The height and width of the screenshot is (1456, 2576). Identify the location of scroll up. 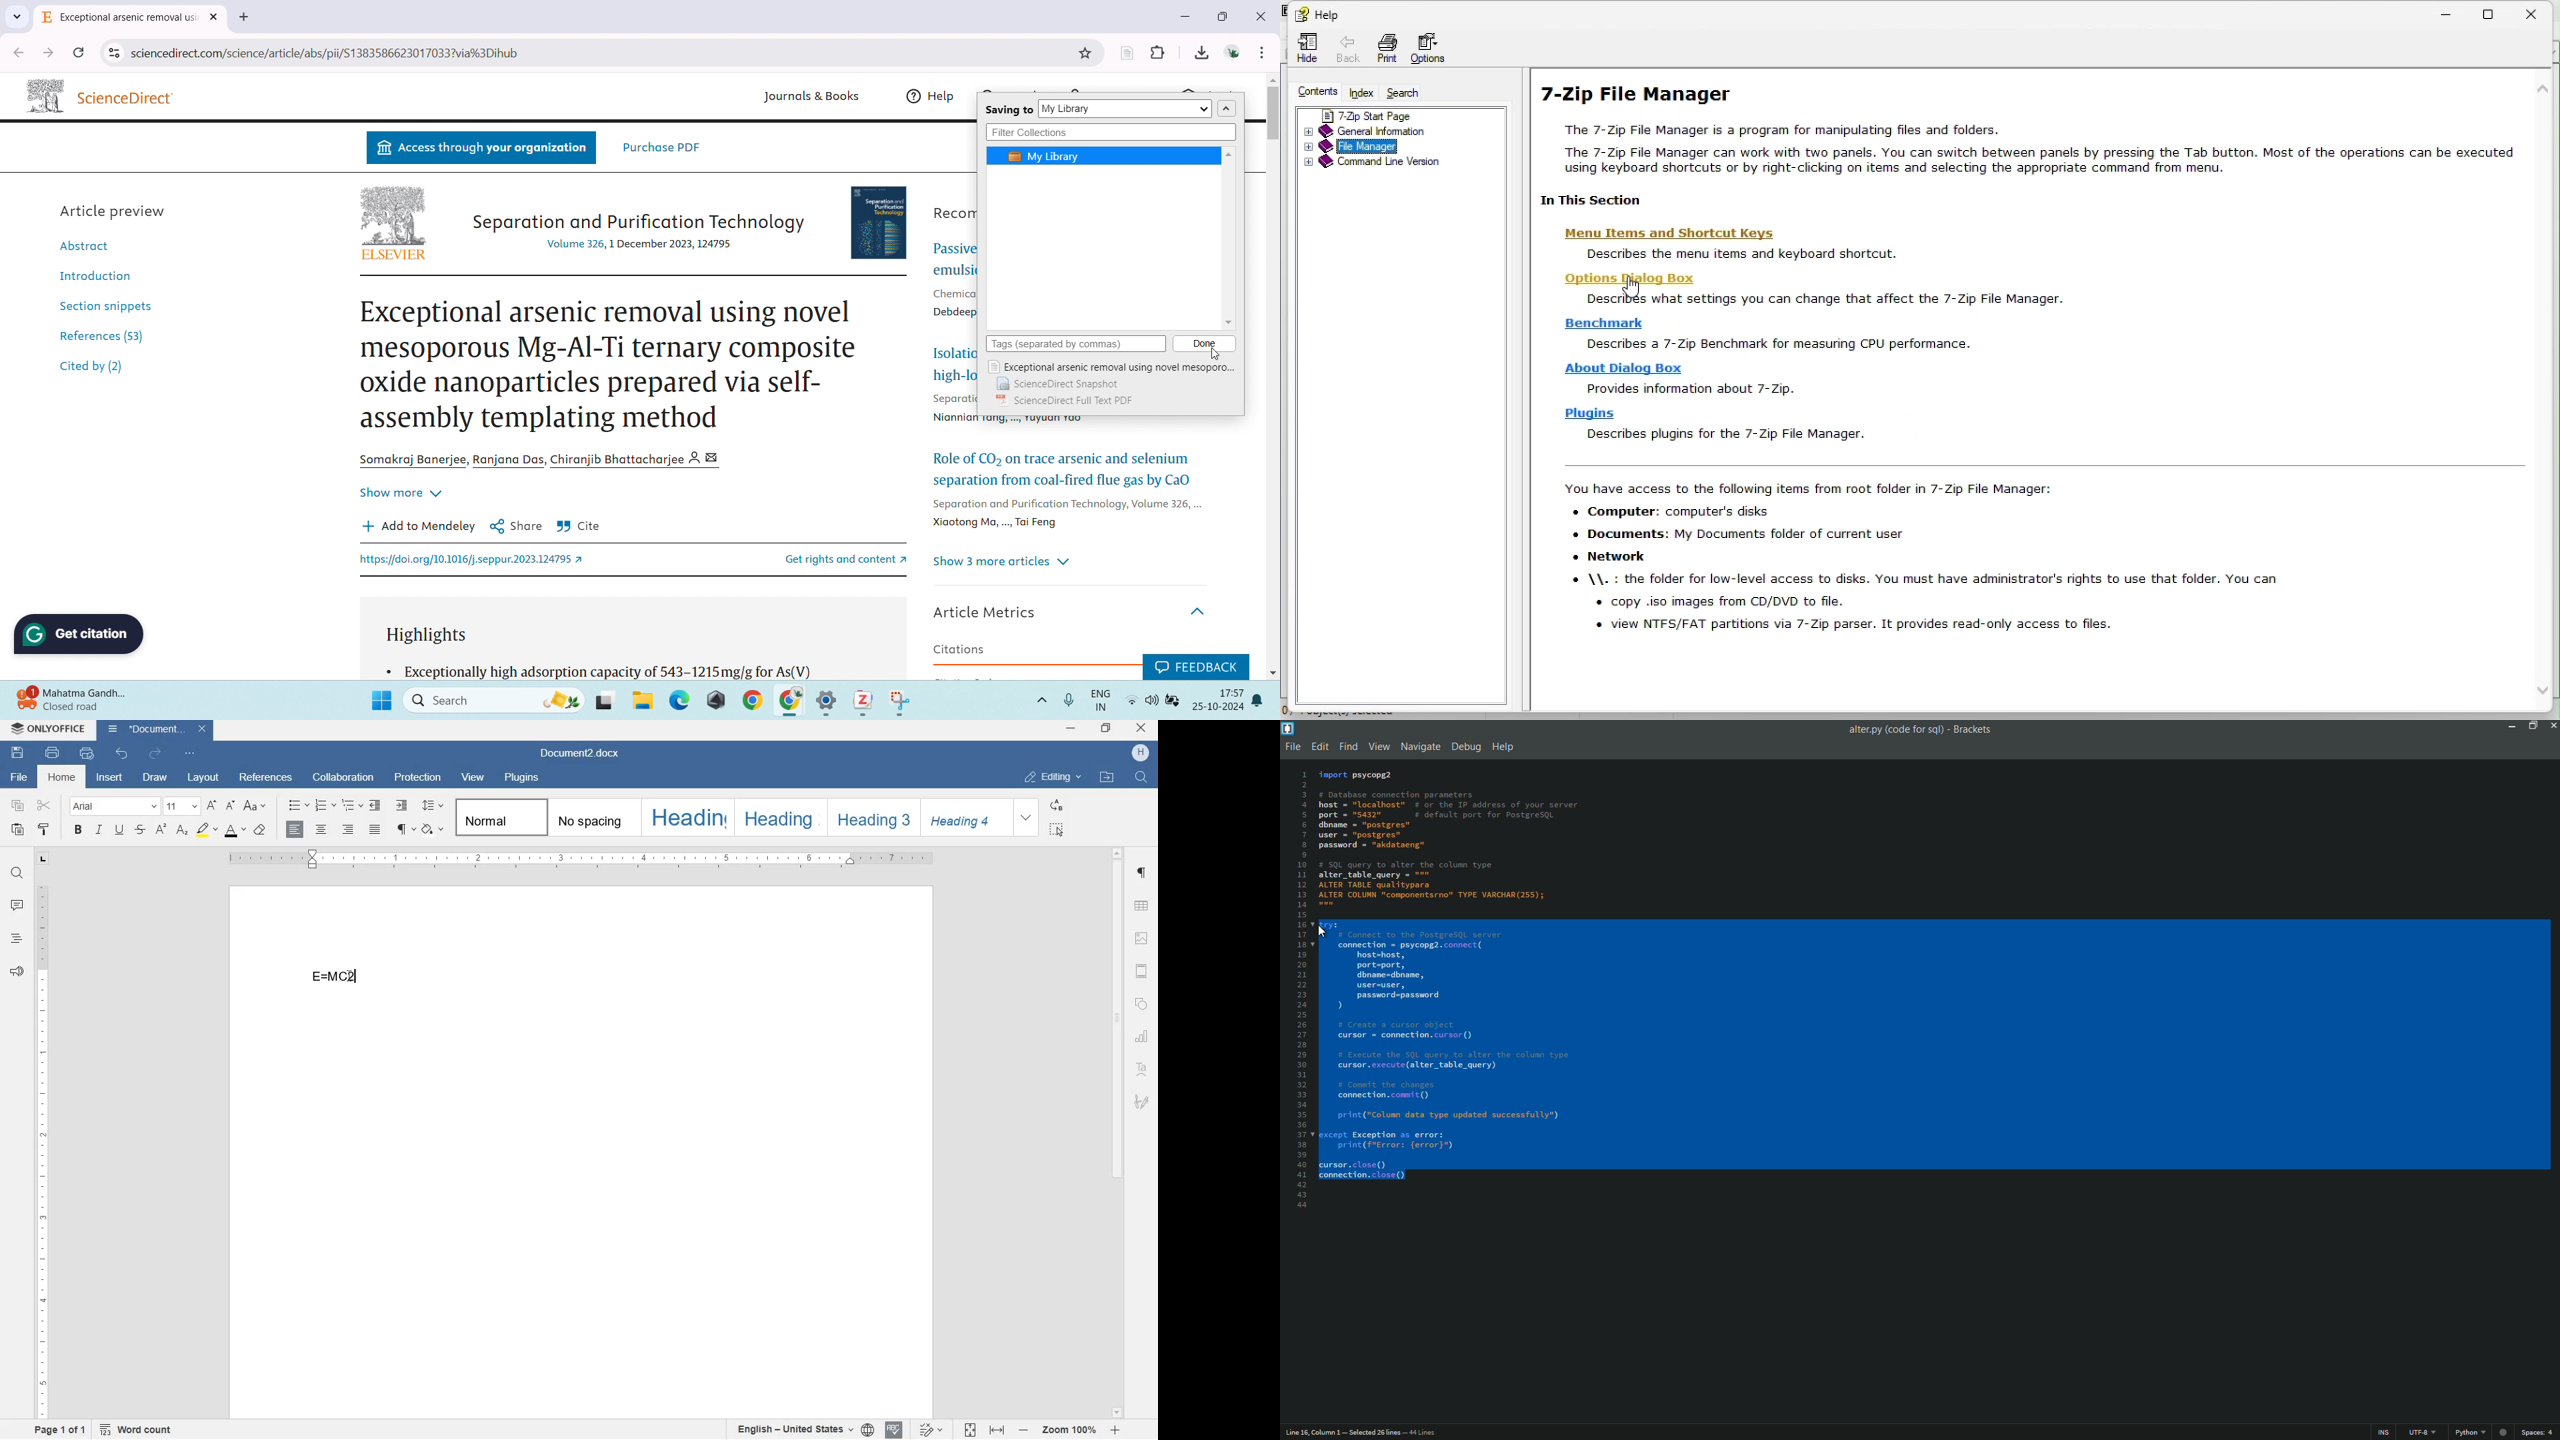
(1230, 154).